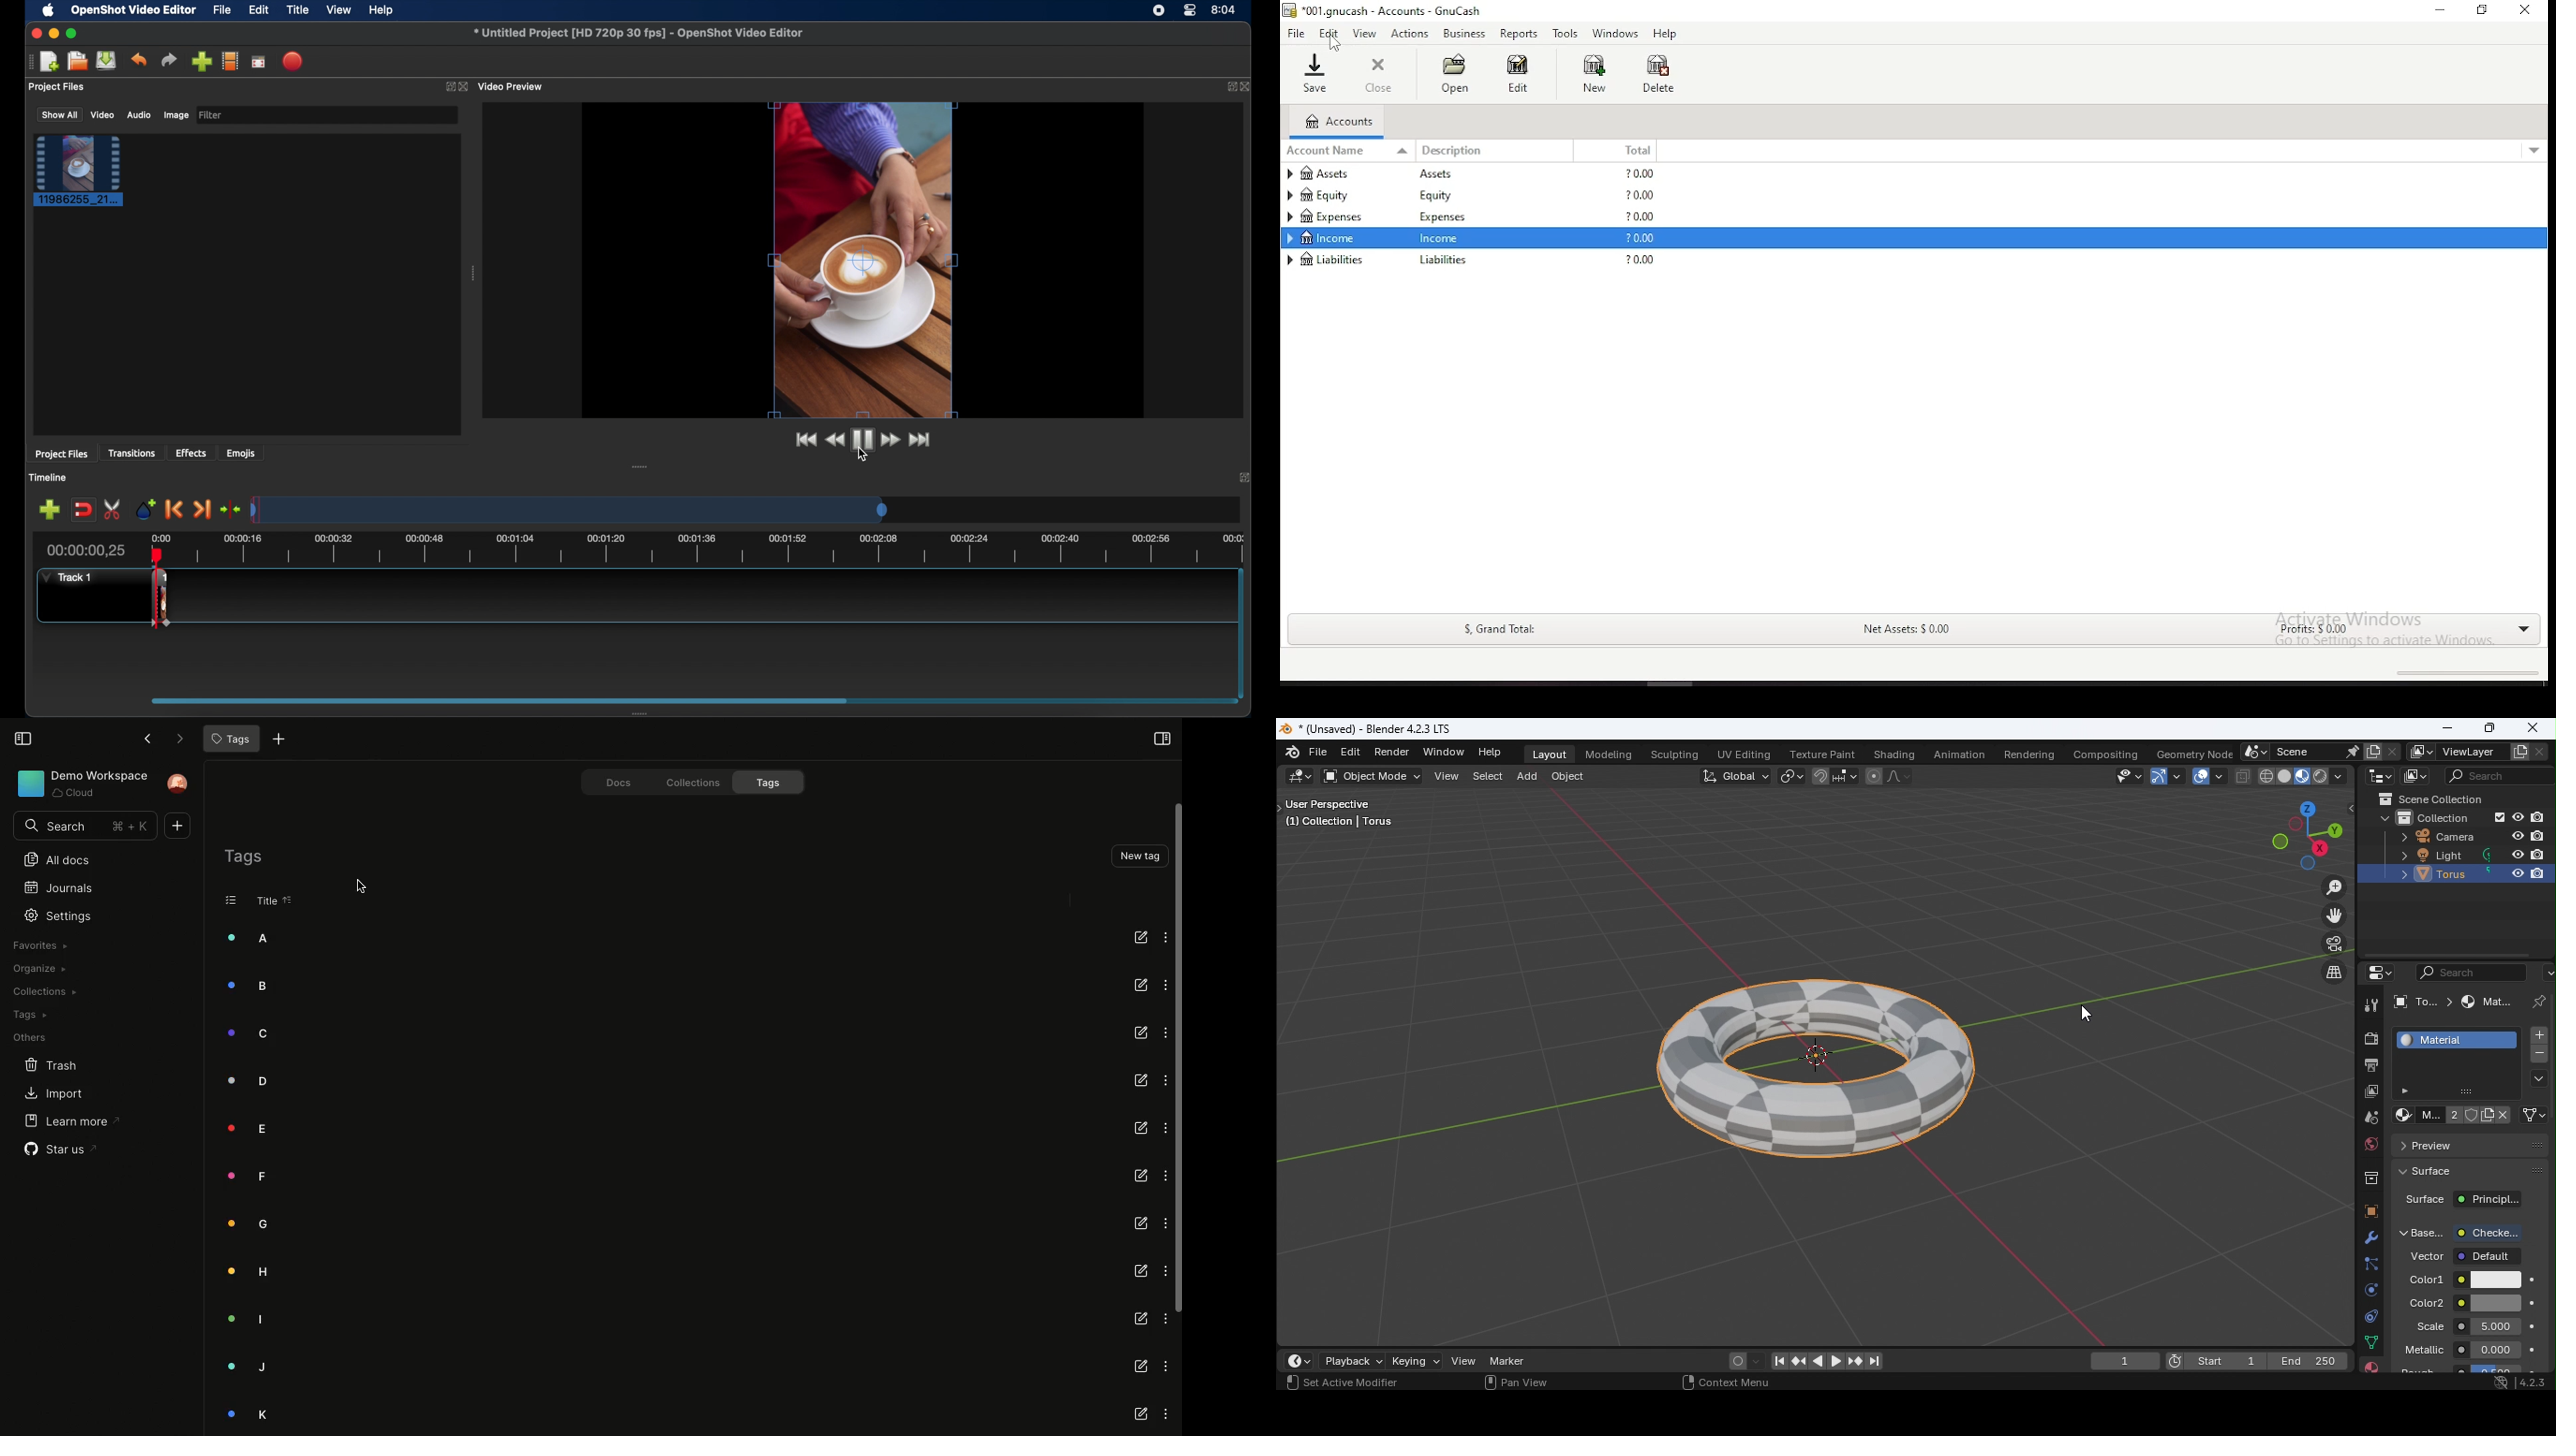 The width and height of the screenshot is (2576, 1456). I want to click on edit, so click(1517, 73).